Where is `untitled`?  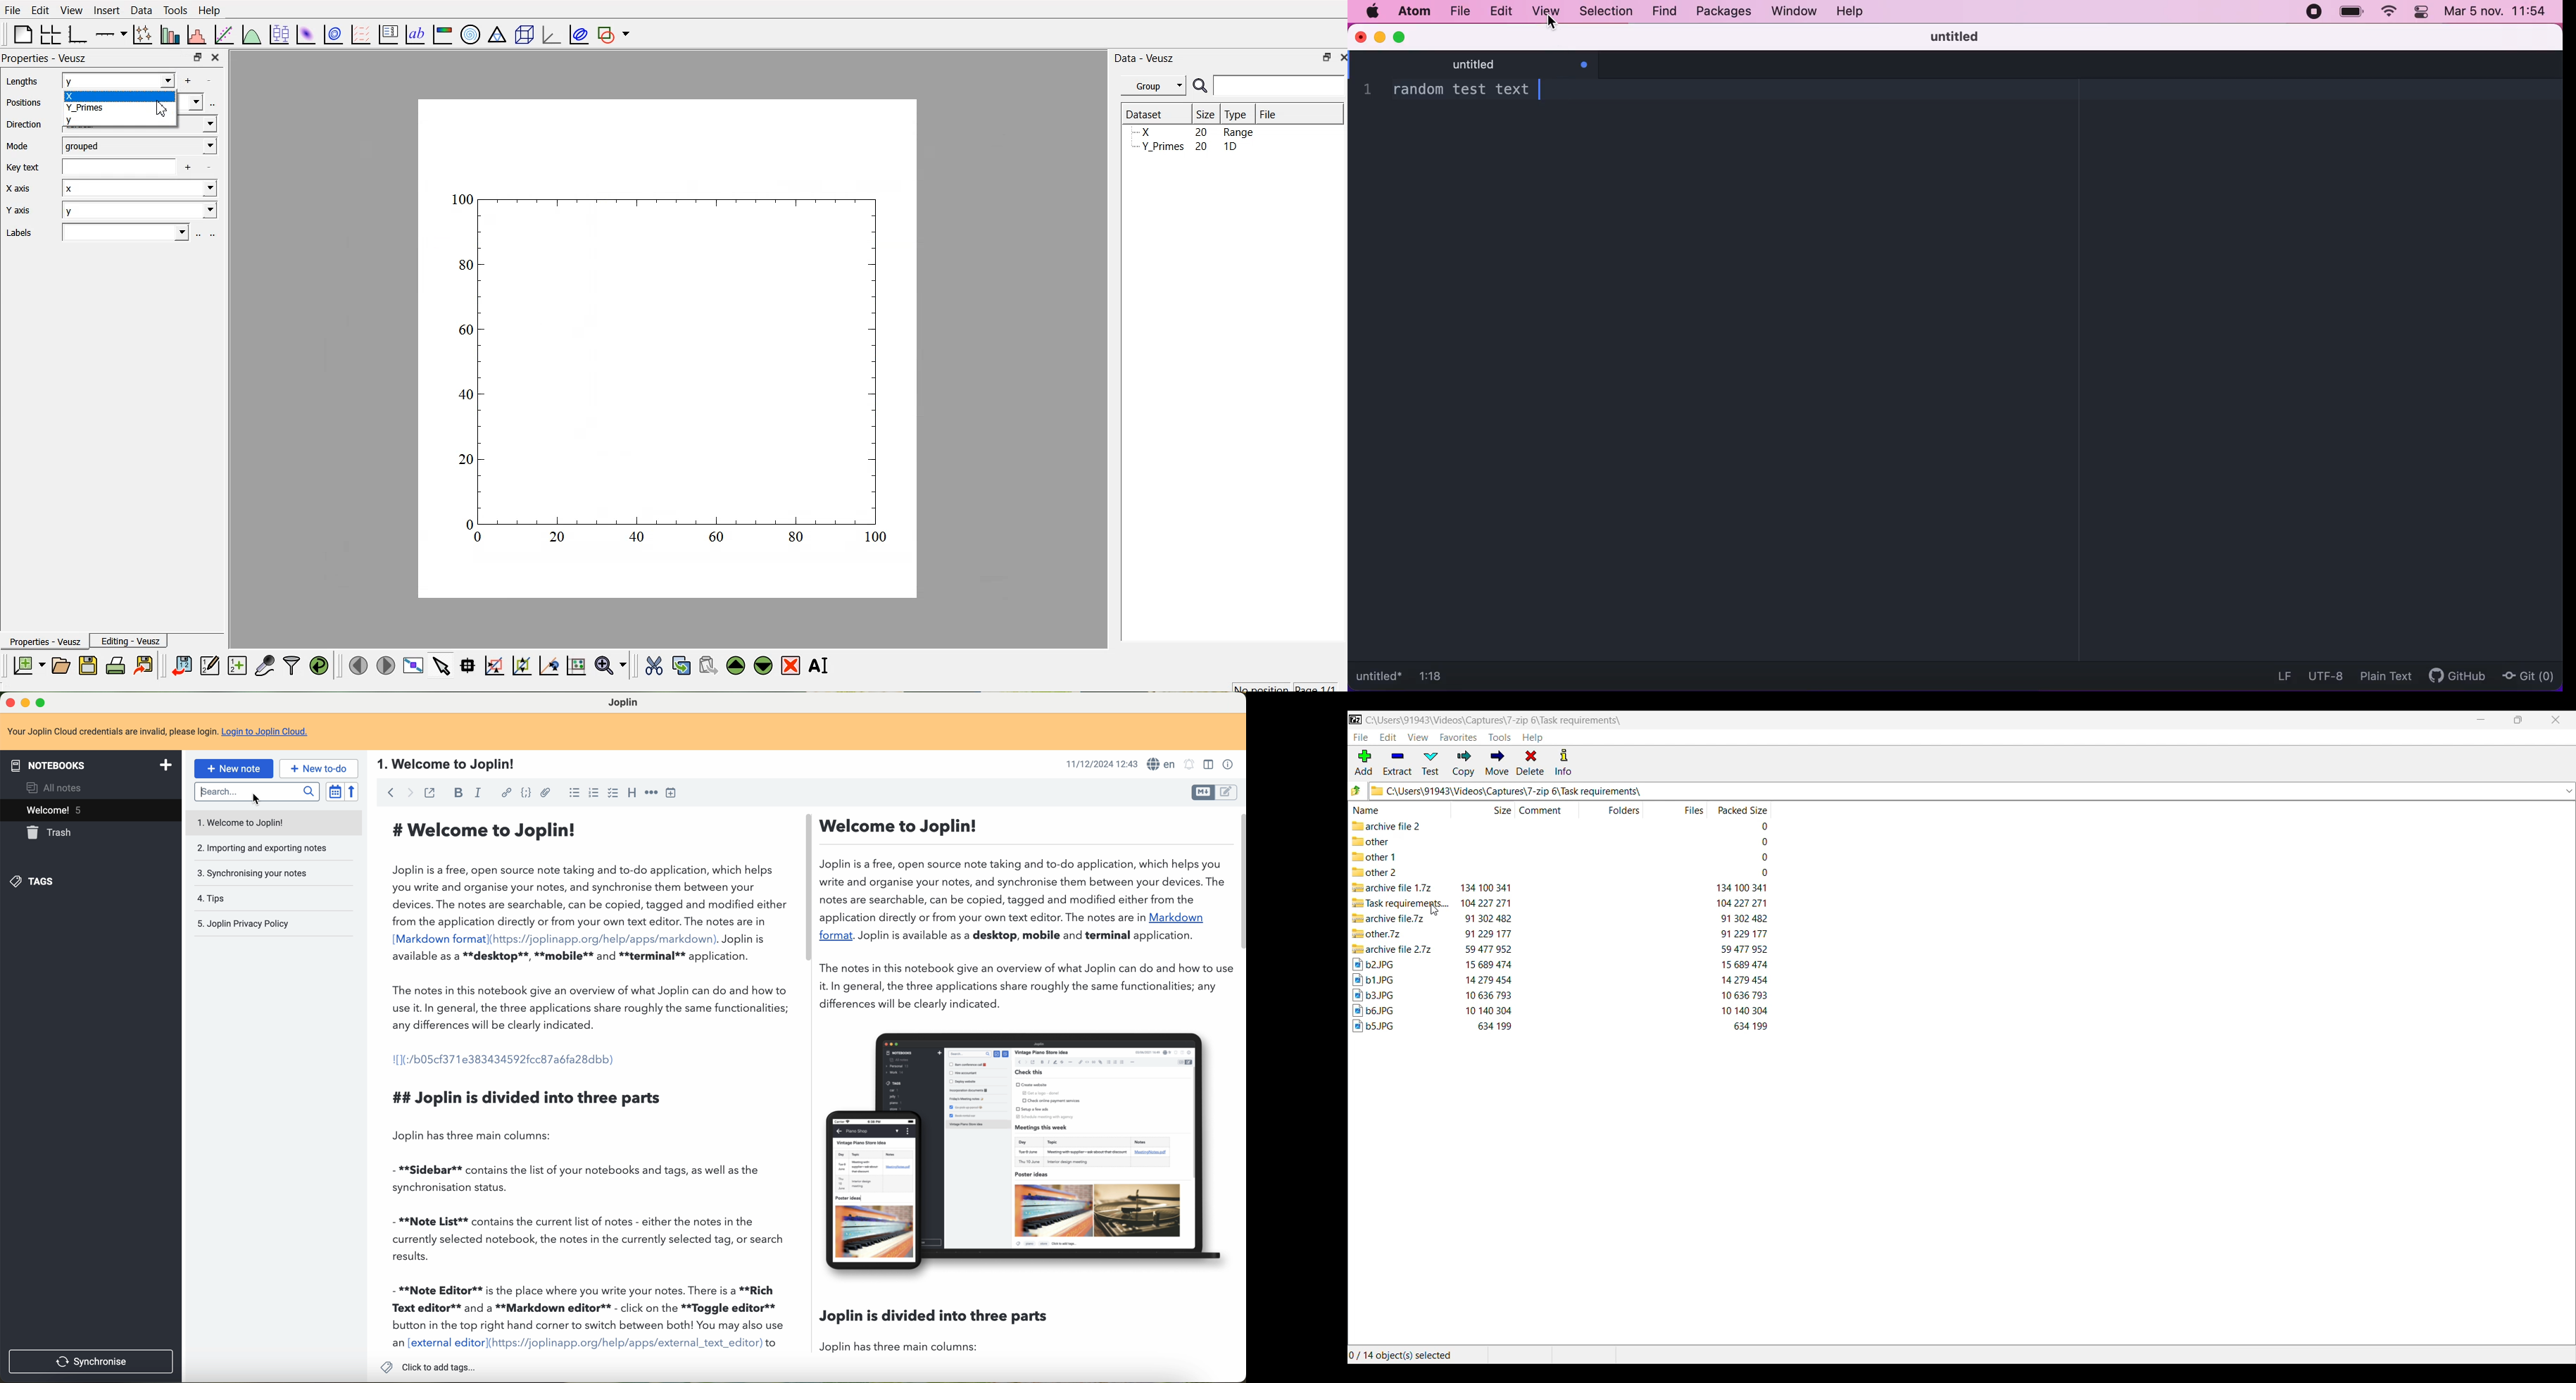
untitled is located at coordinates (1964, 36).